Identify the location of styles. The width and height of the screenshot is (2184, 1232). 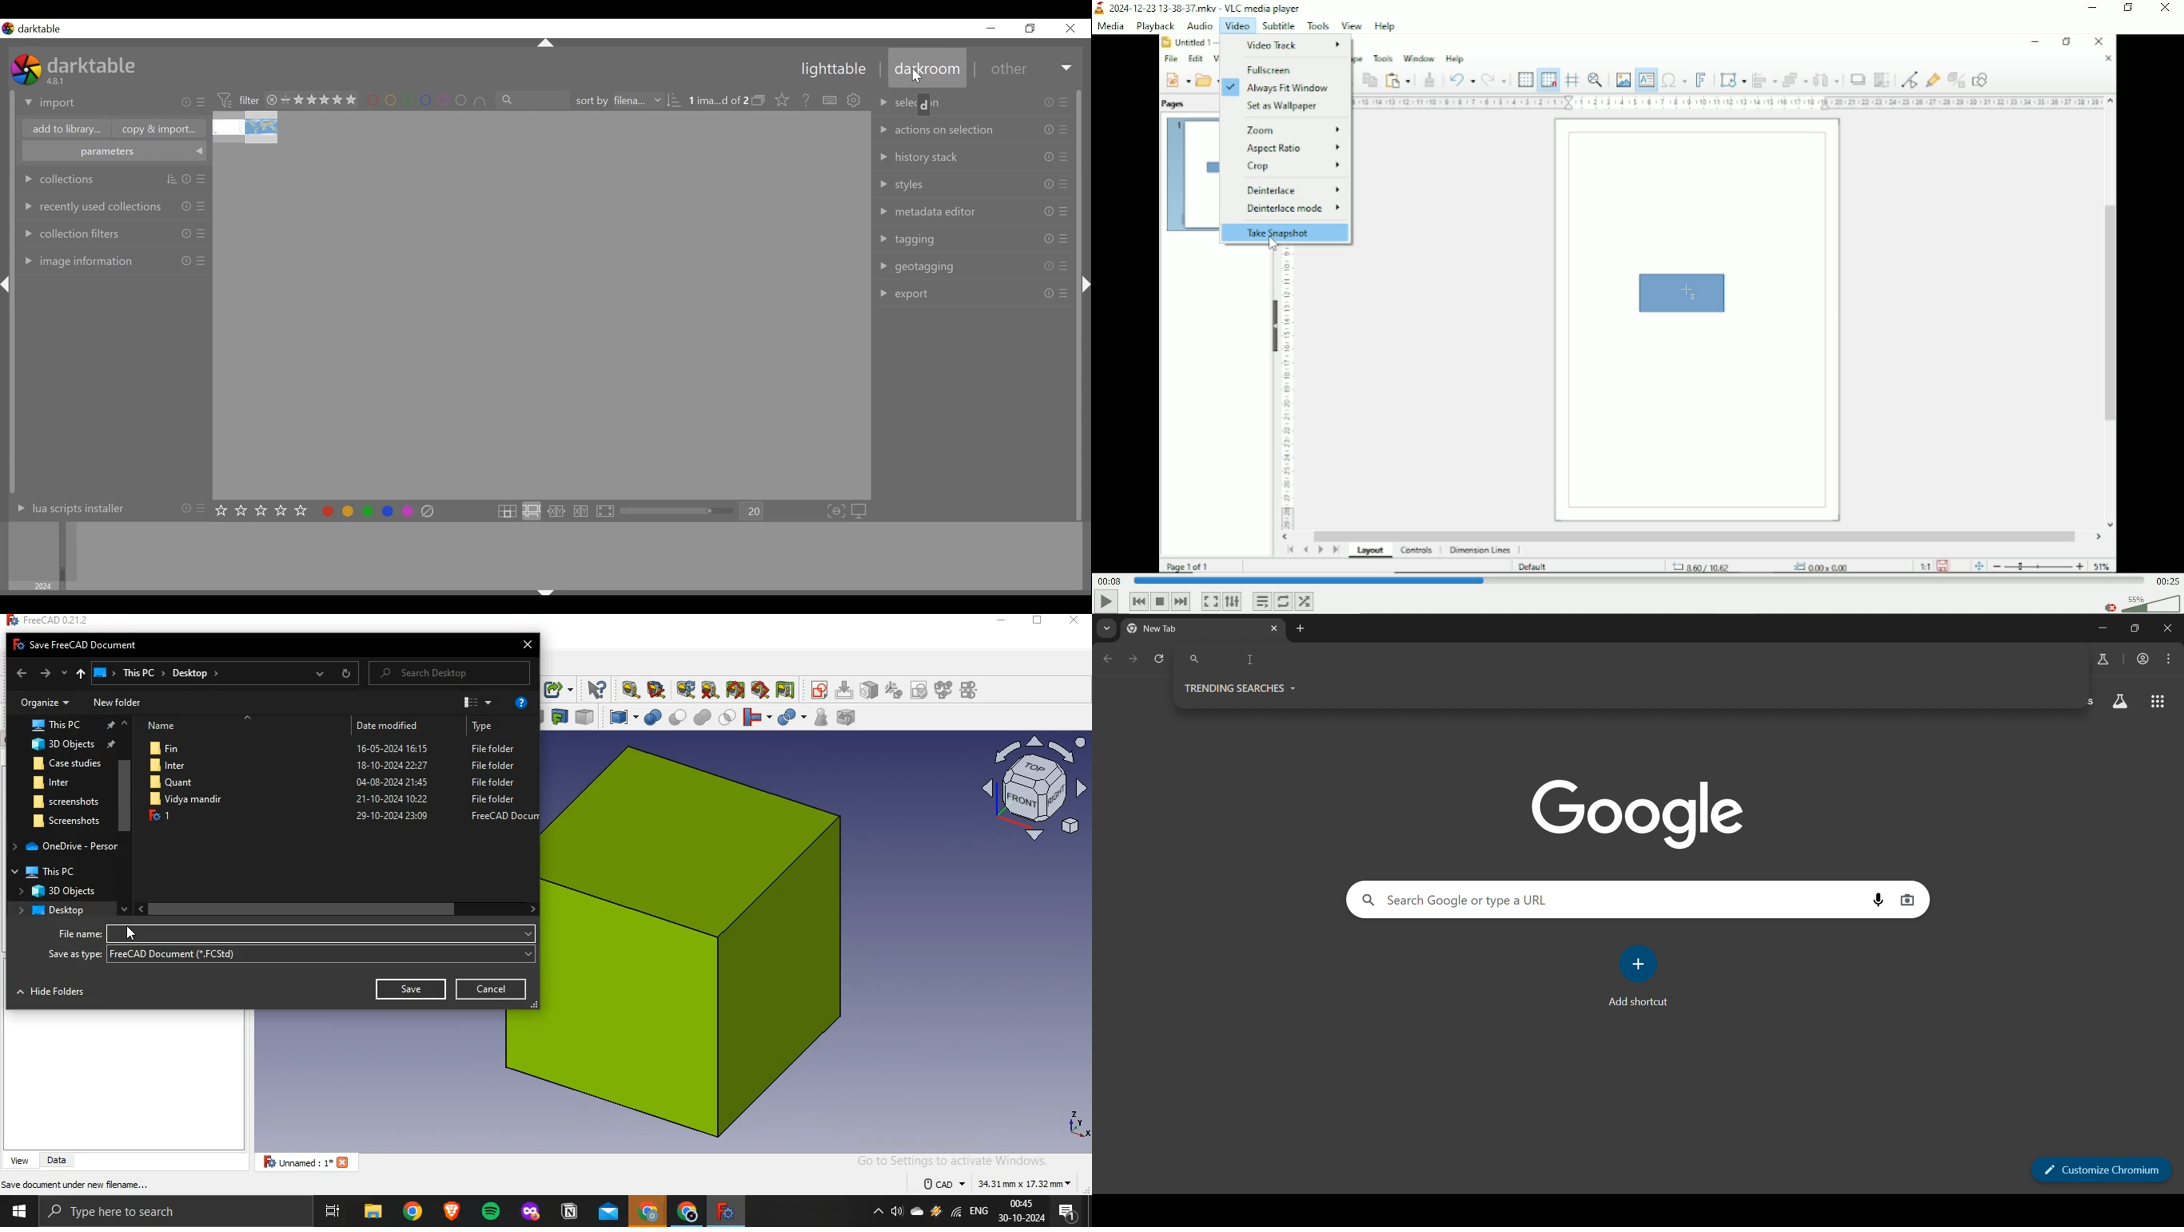
(944, 185).